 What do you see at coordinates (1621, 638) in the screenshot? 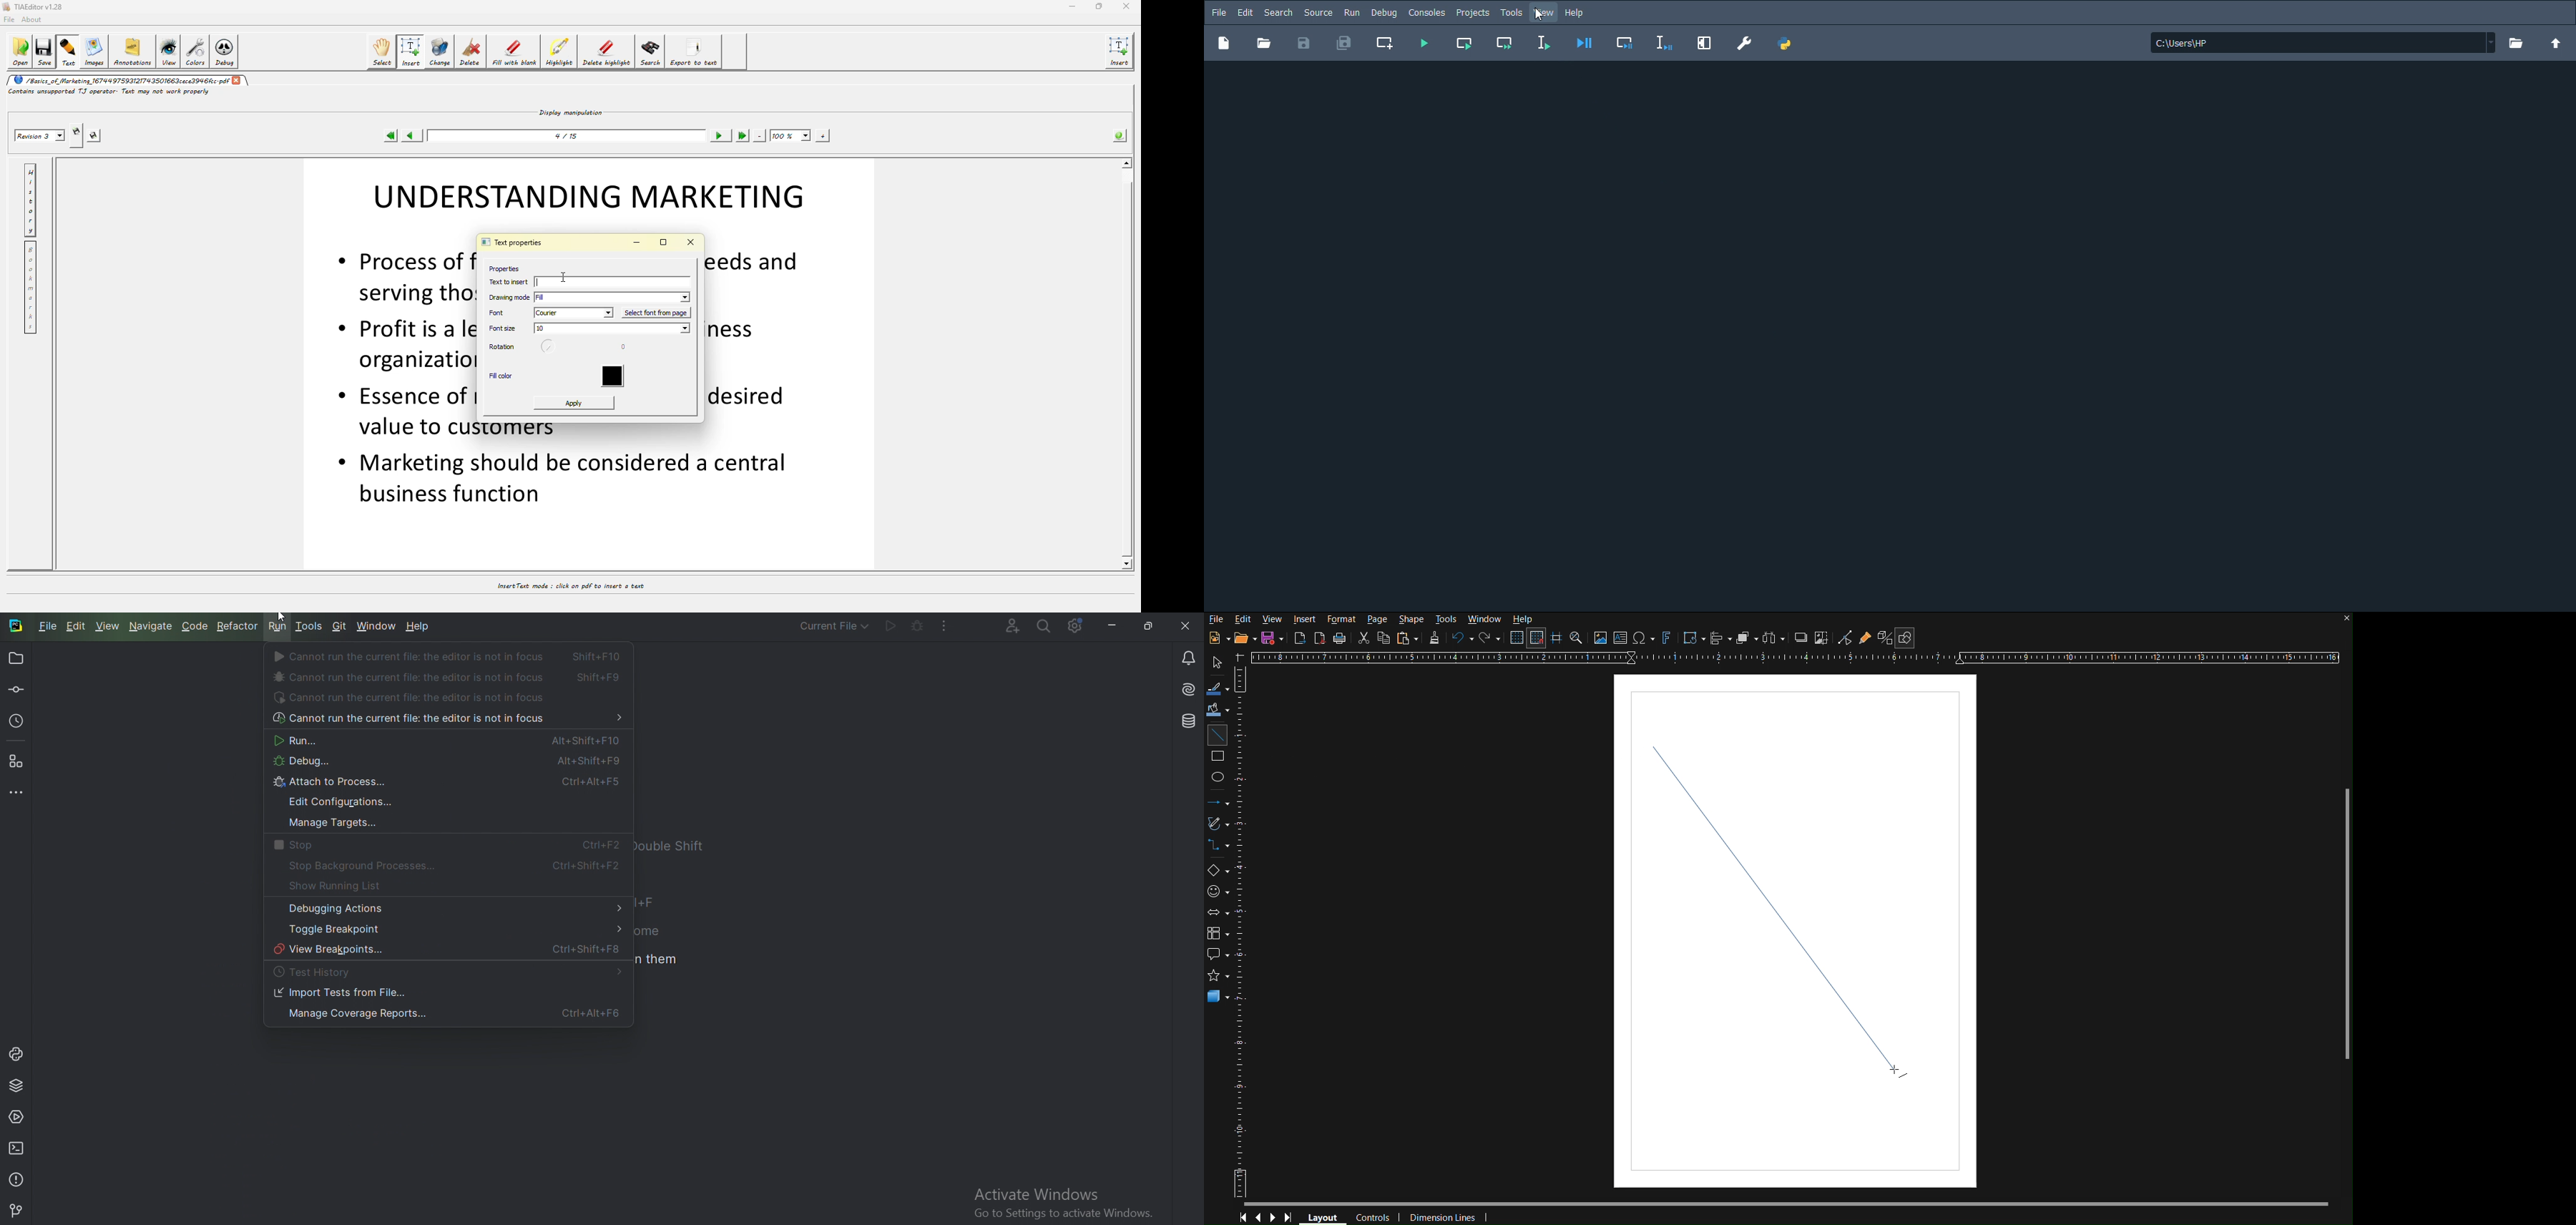
I see `Insert Textbox` at bounding box center [1621, 638].